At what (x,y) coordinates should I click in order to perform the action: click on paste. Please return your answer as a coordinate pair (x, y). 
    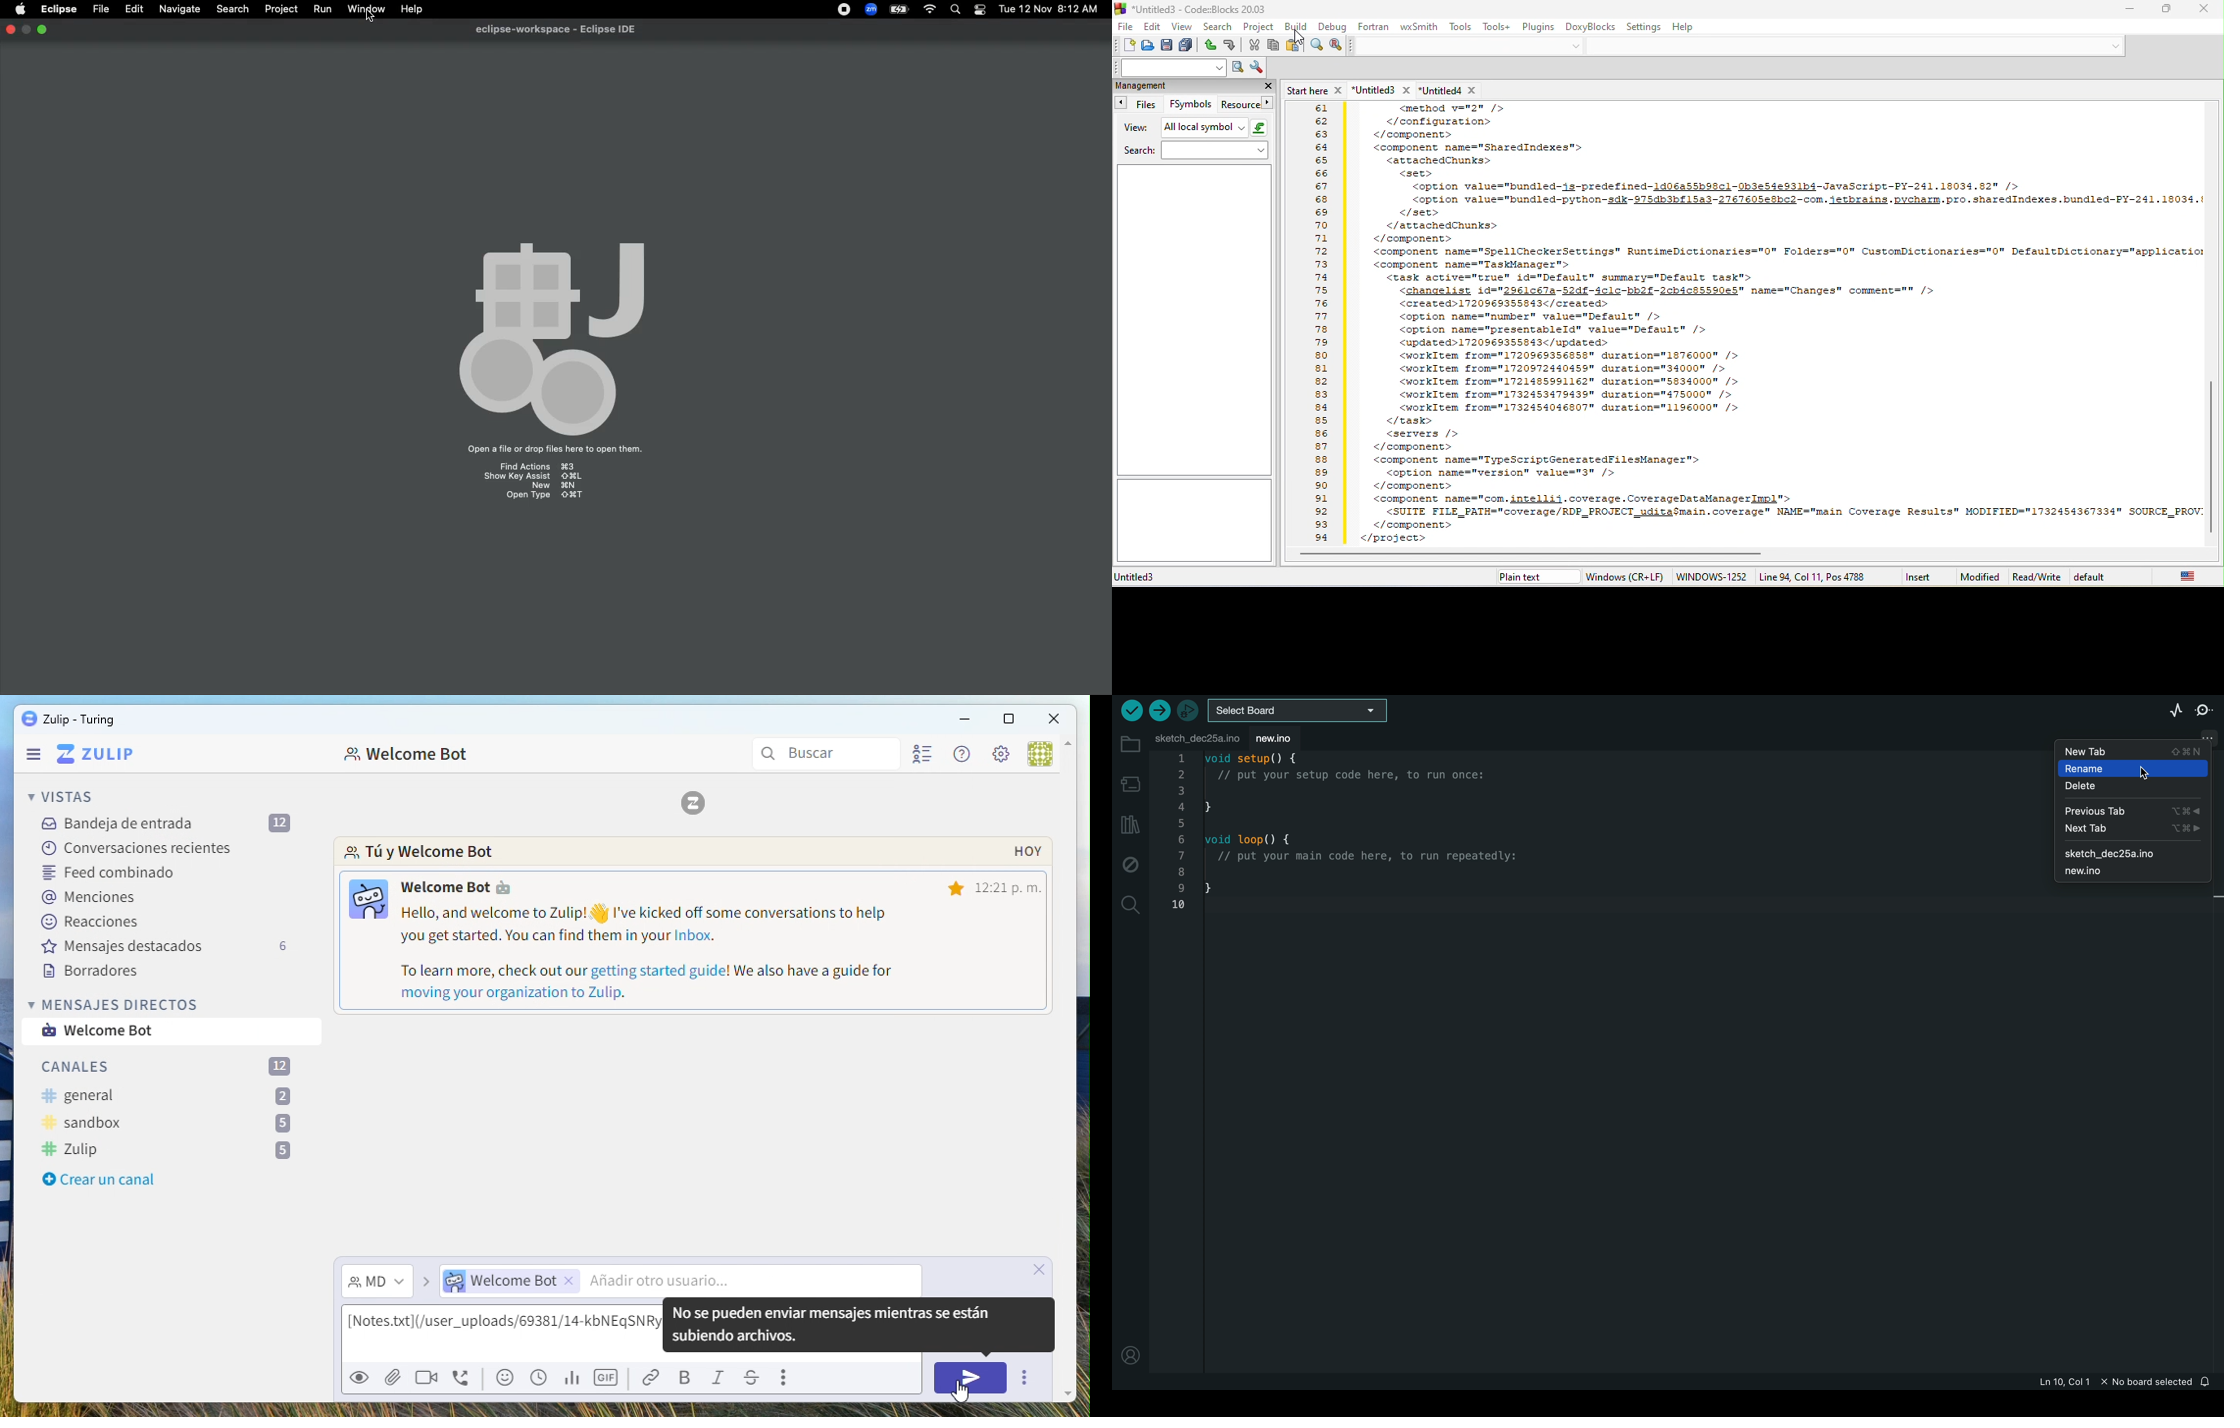
    Looking at the image, I should click on (1293, 46).